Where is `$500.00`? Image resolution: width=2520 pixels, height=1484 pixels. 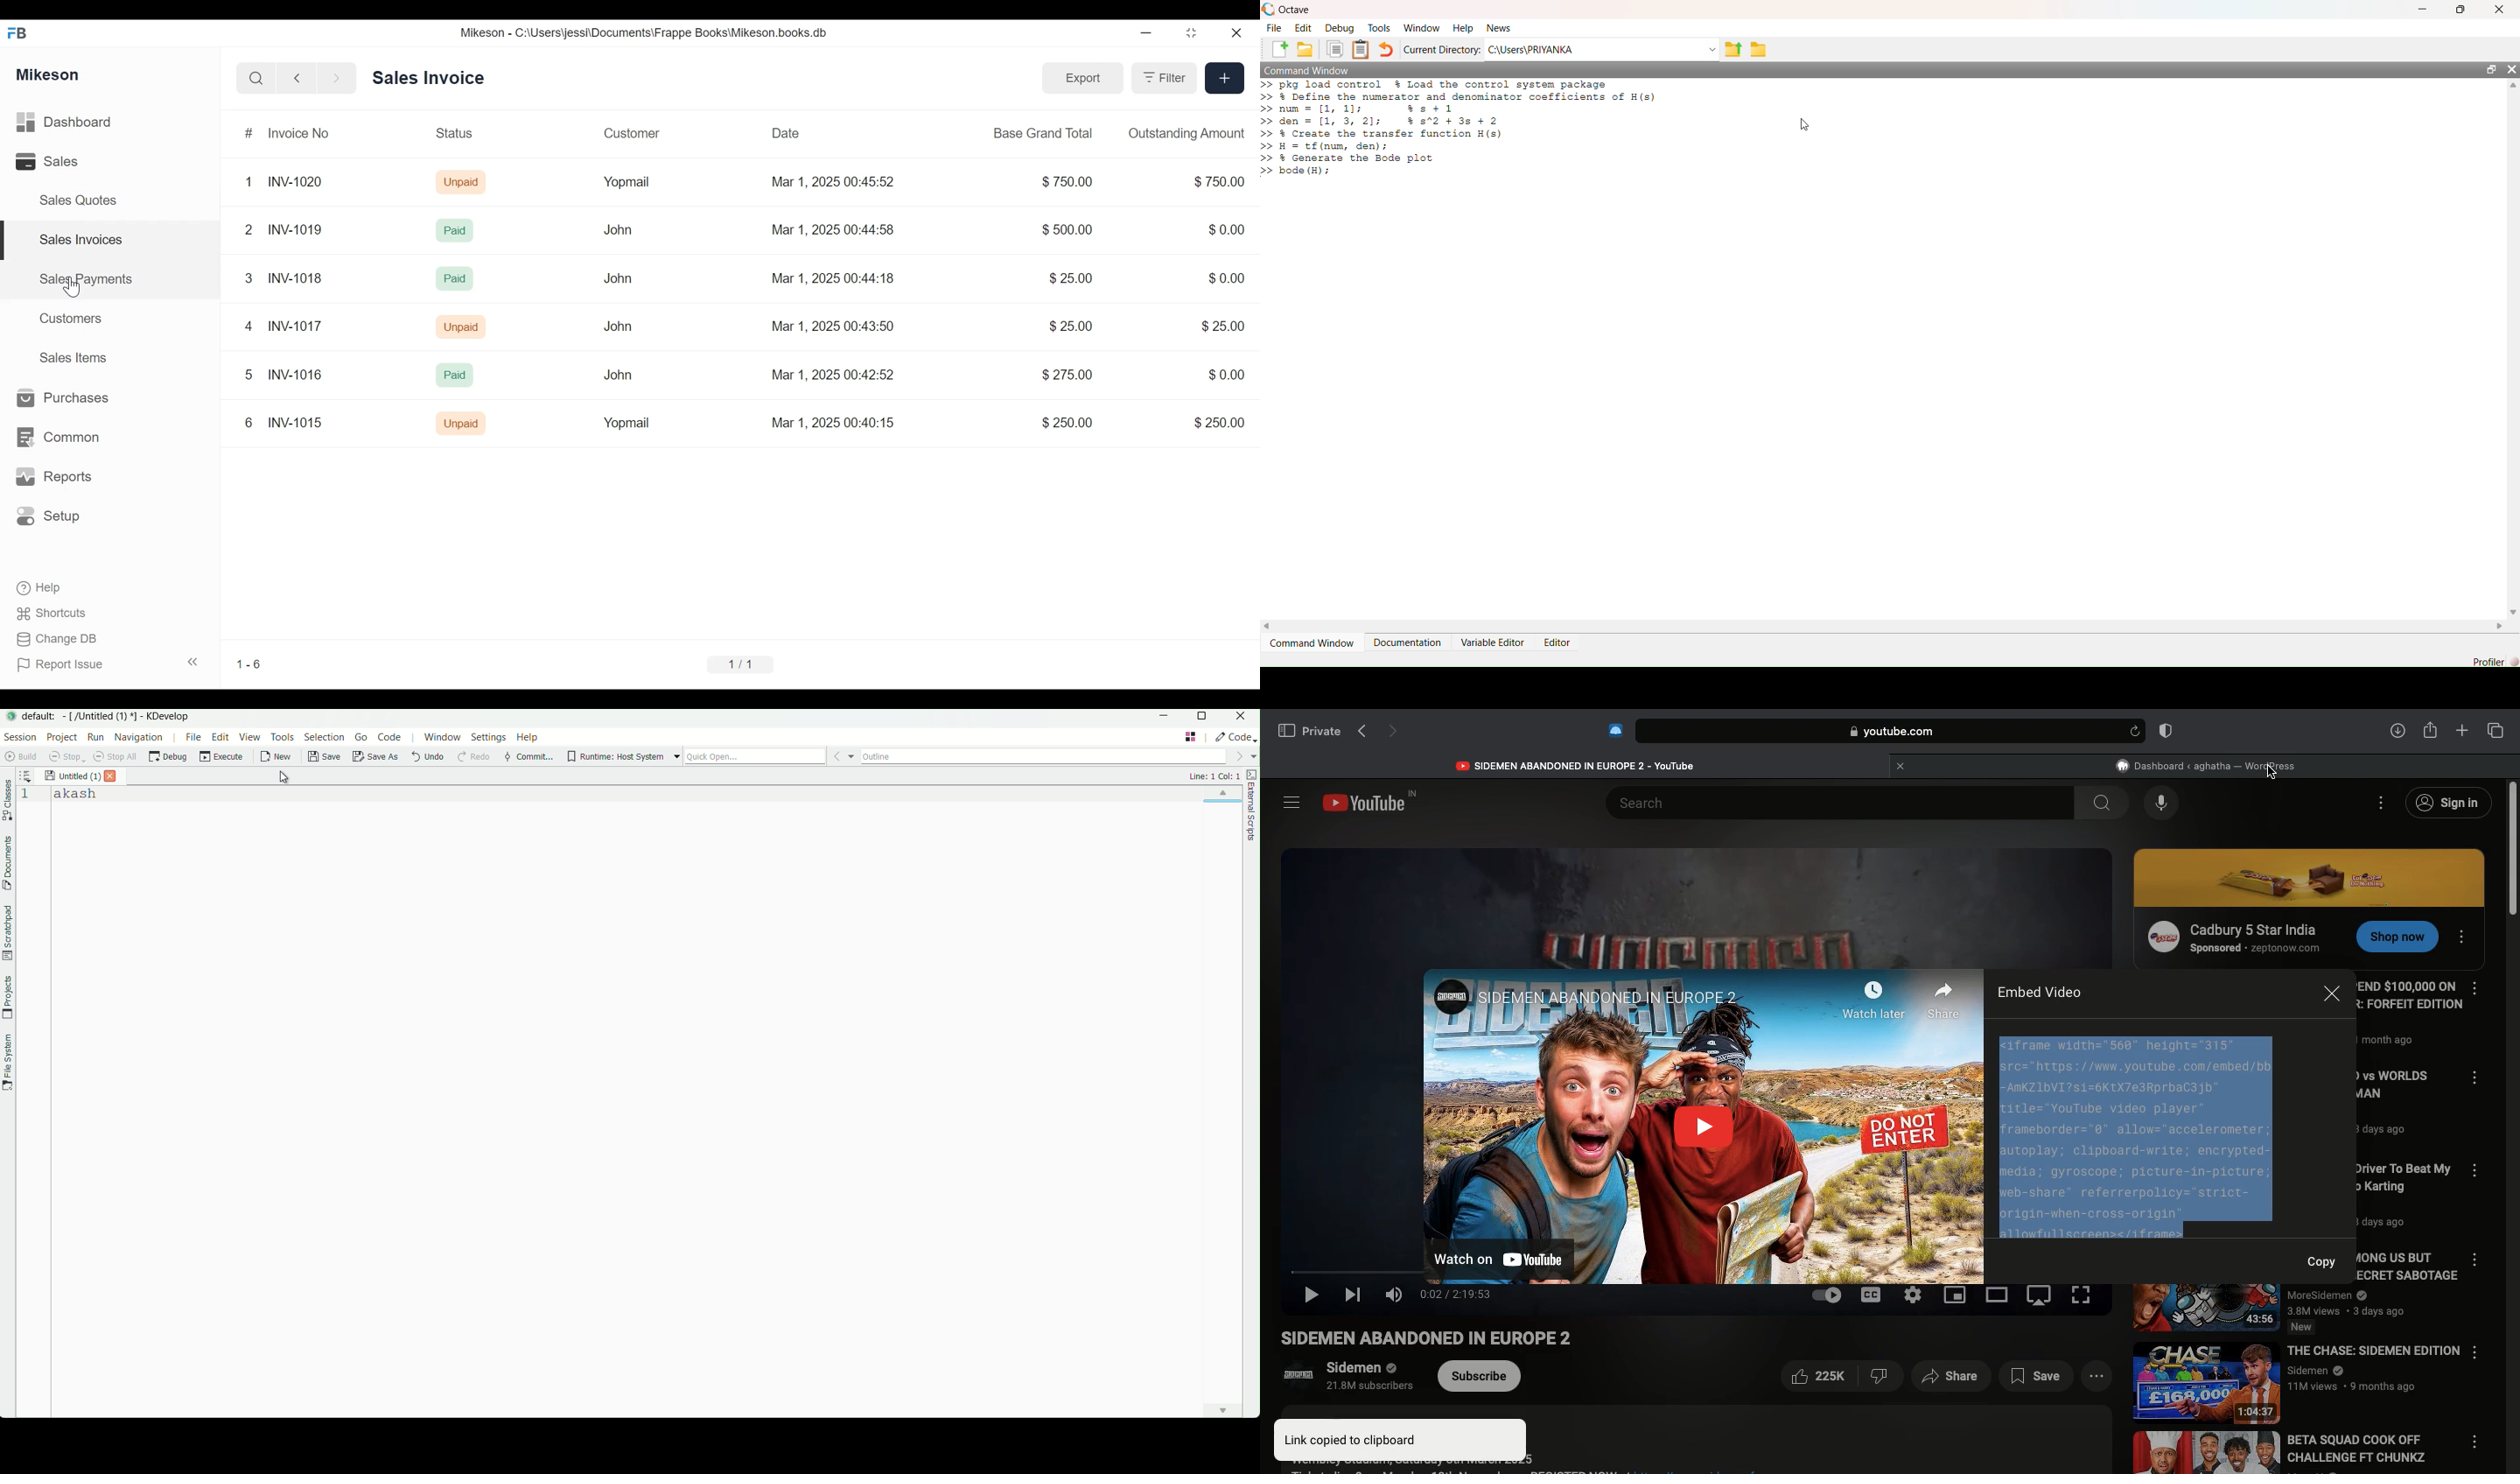
$500.00 is located at coordinates (1063, 228).